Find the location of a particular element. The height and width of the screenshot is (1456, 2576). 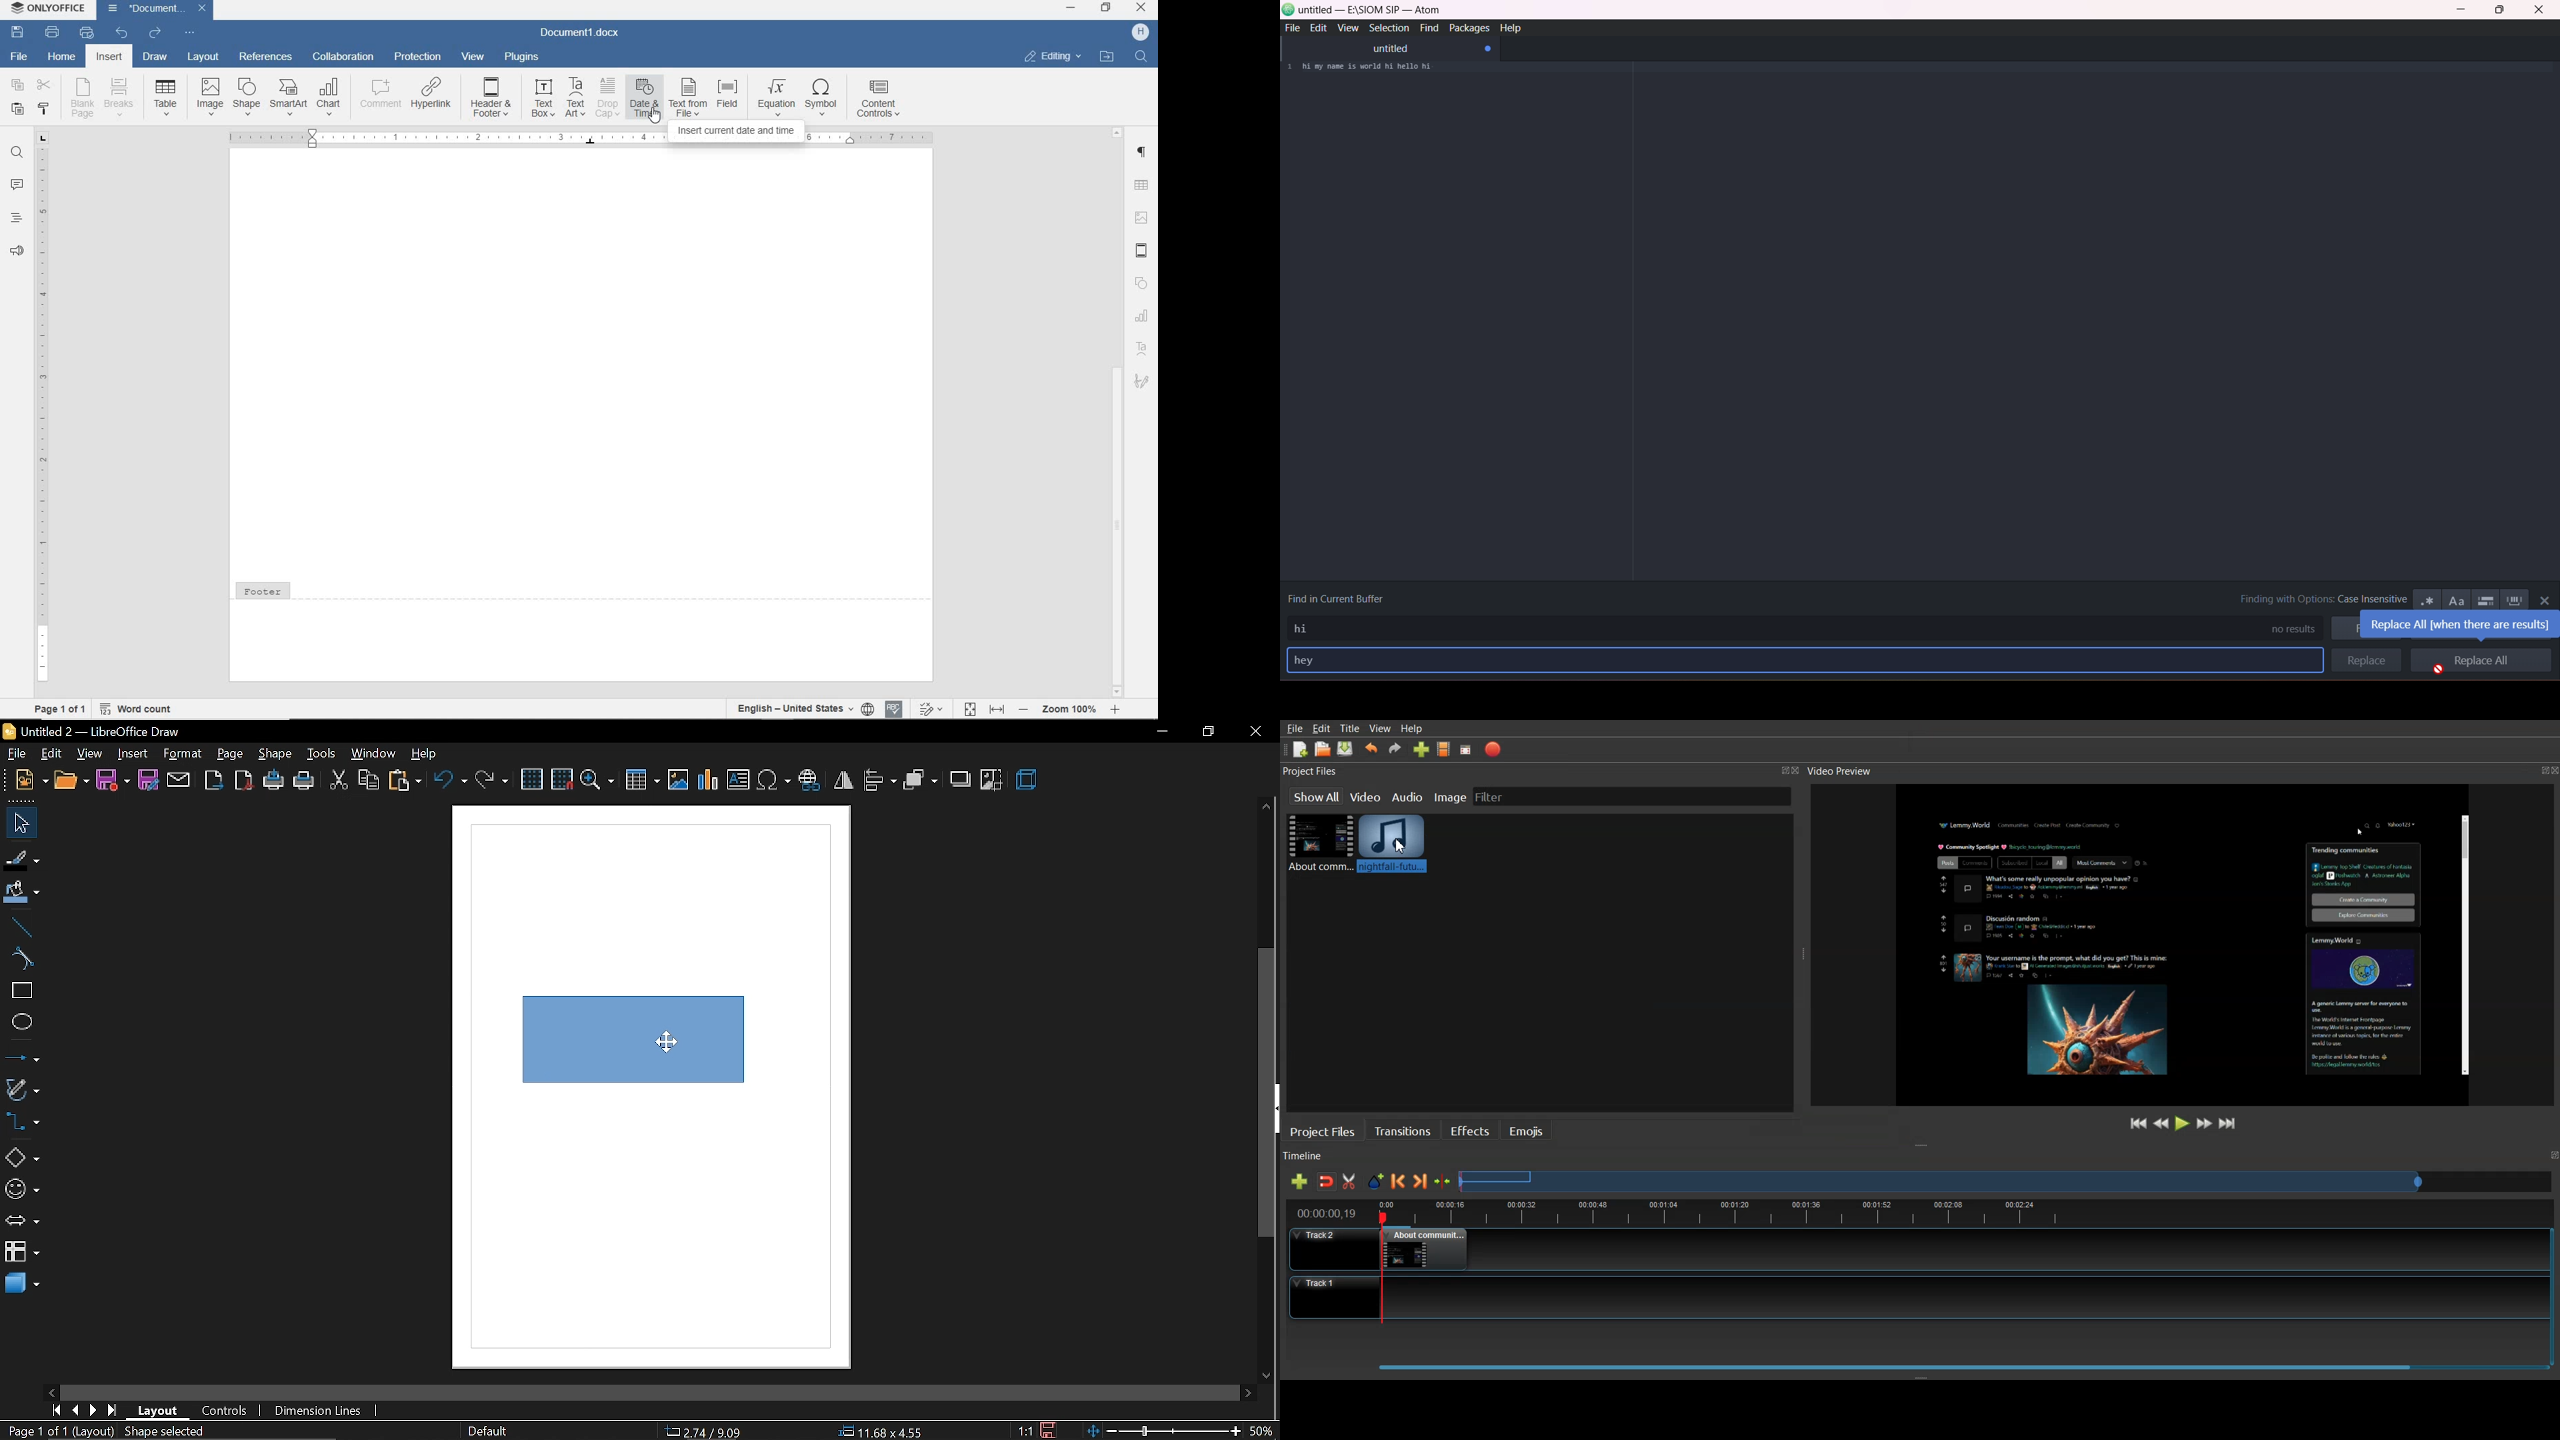

shape selected is located at coordinates (167, 1433).